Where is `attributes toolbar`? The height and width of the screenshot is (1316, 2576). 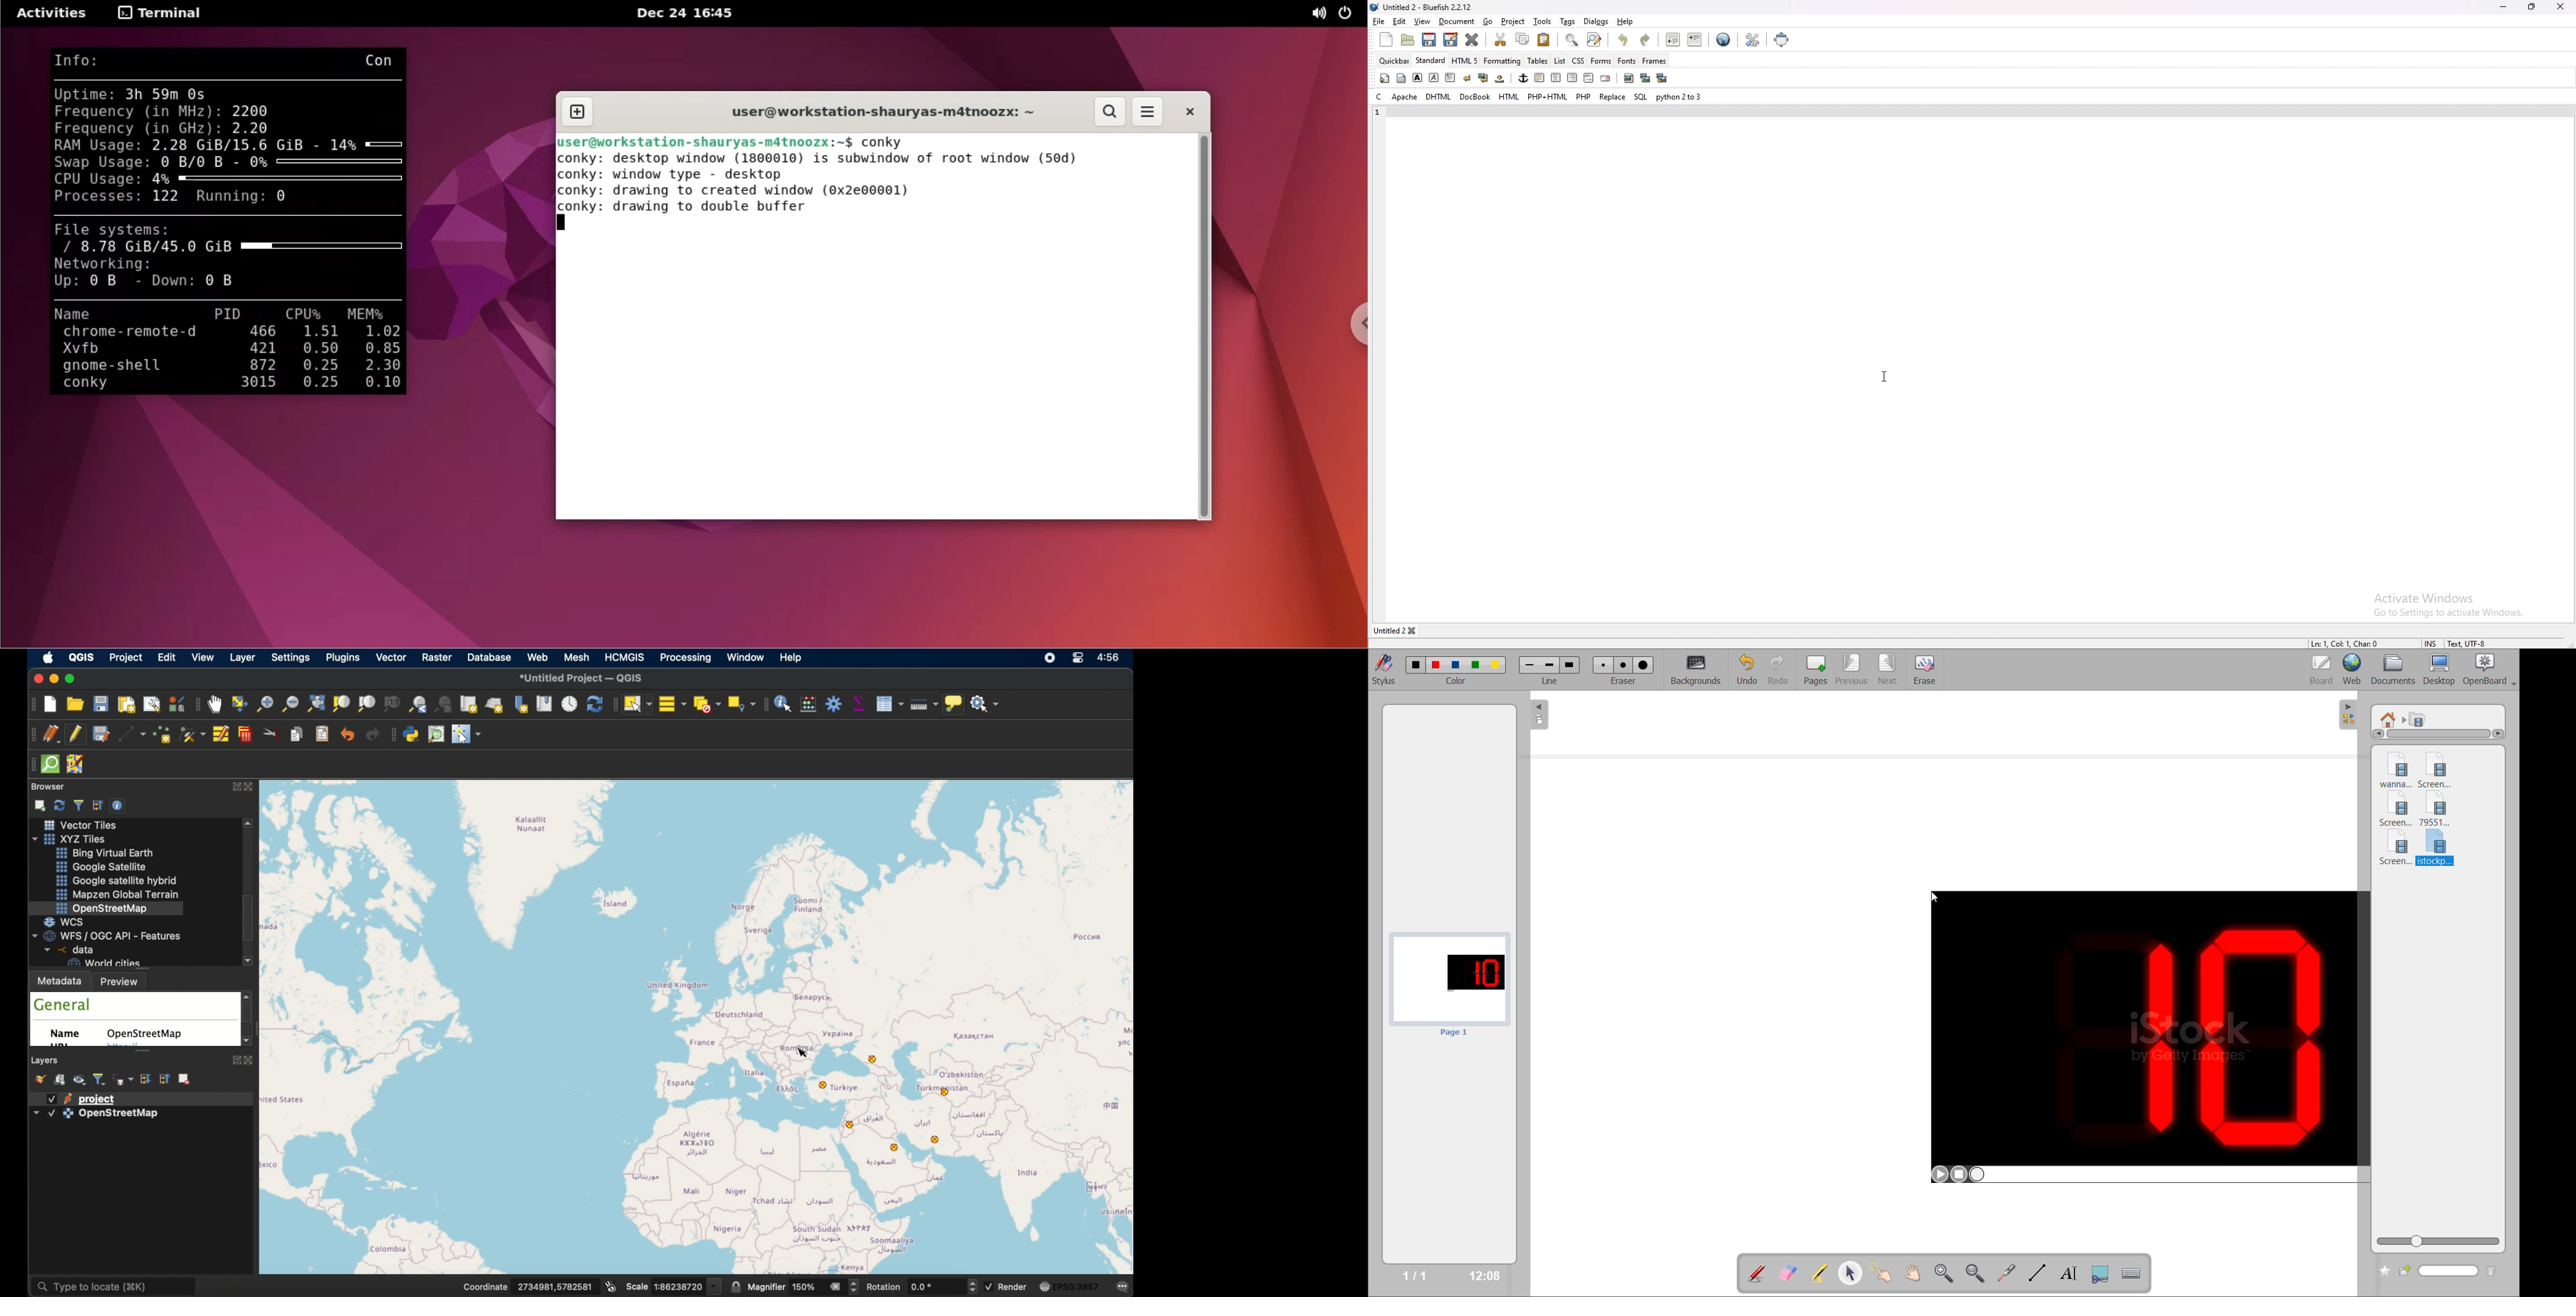 attributes toolbar is located at coordinates (765, 704).